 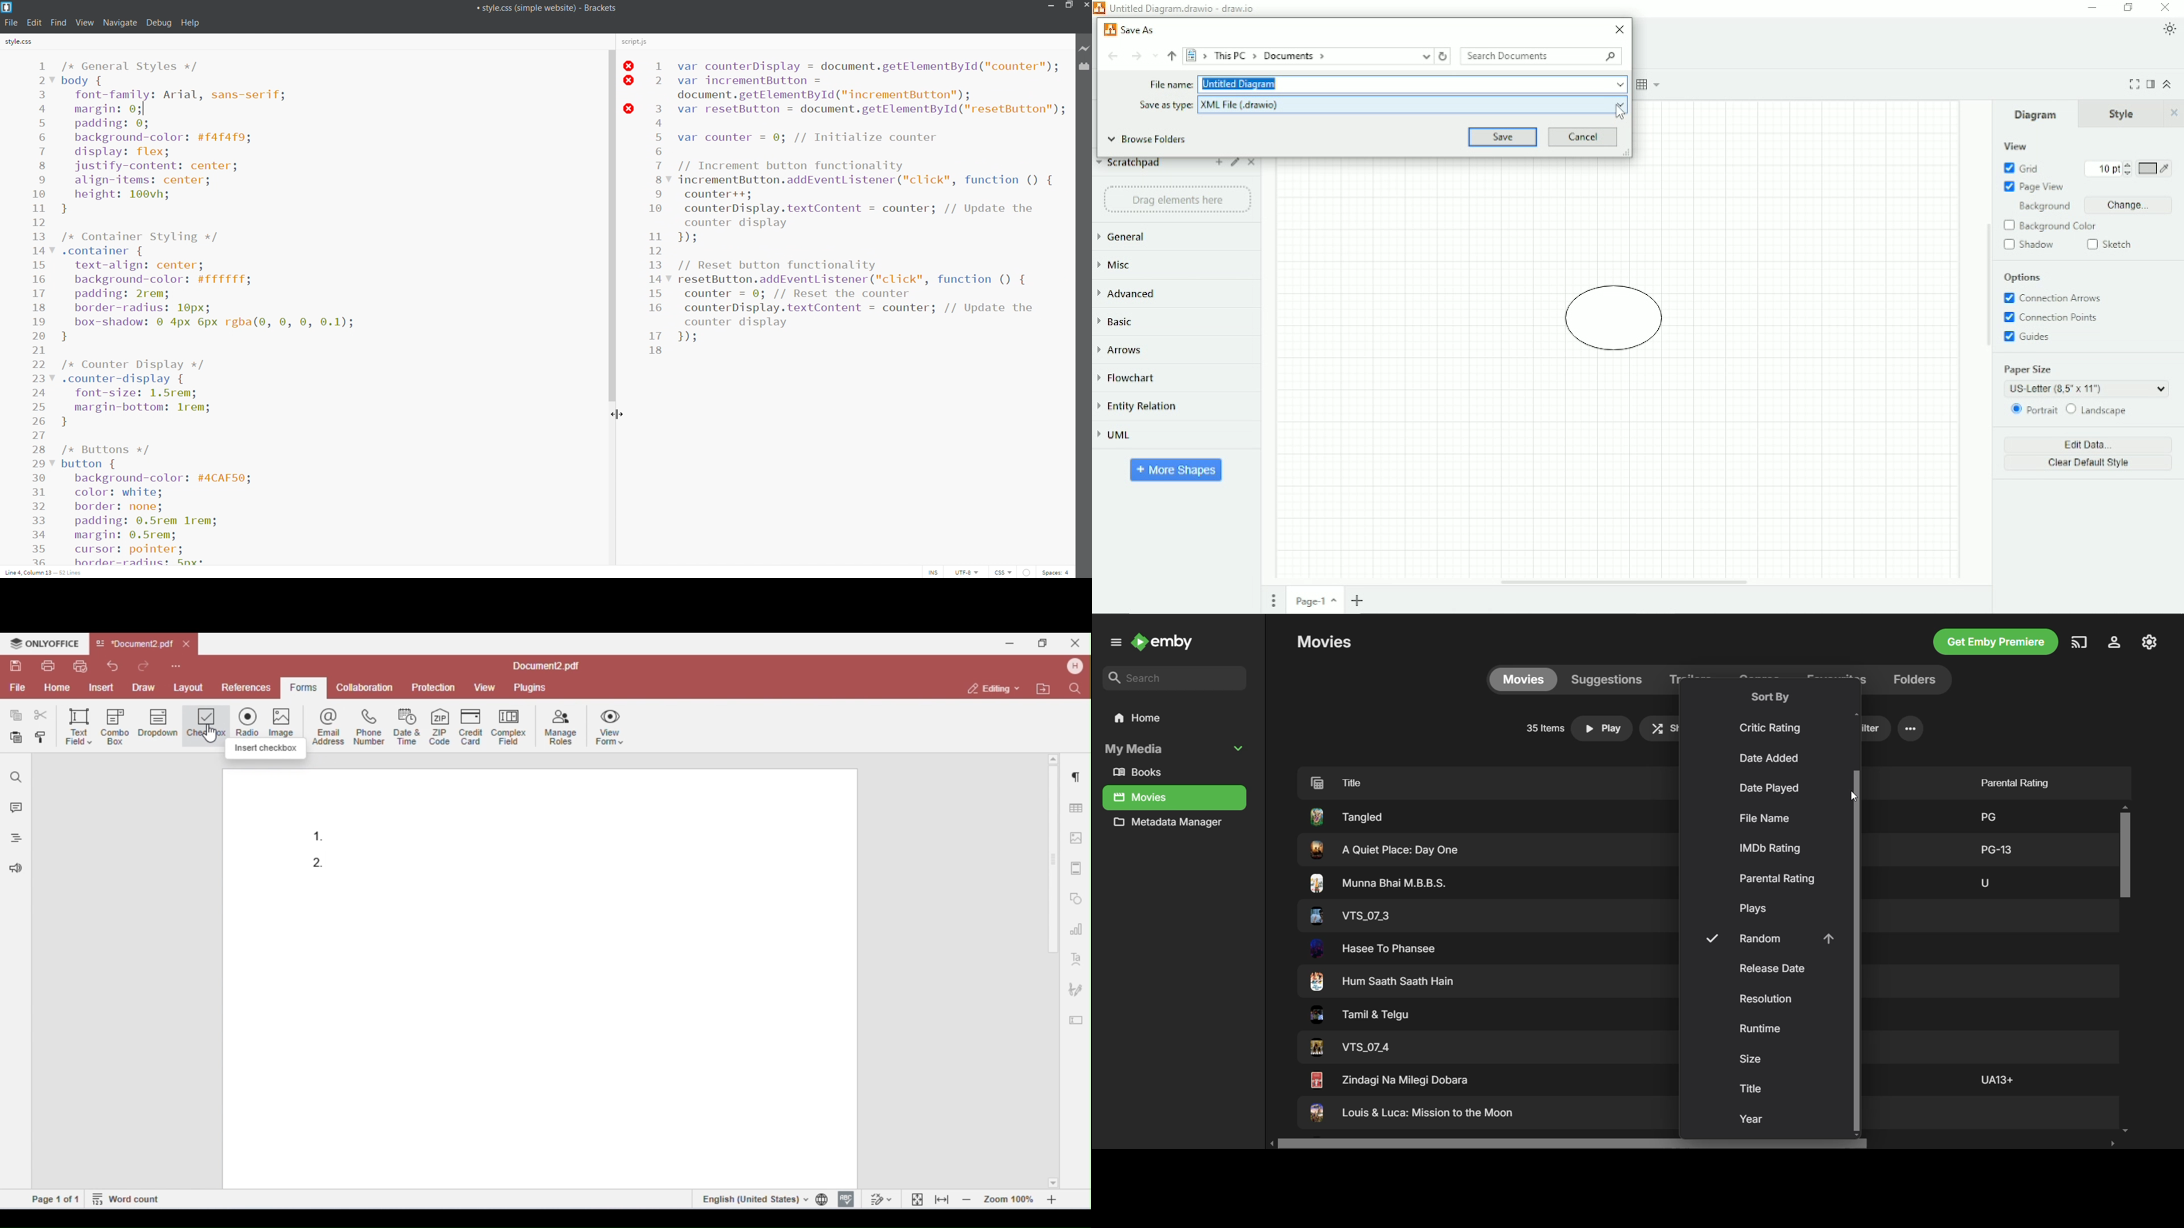 What do you see at coordinates (1130, 293) in the screenshot?
I see `Advanced` at bounding box center [1130, 293].